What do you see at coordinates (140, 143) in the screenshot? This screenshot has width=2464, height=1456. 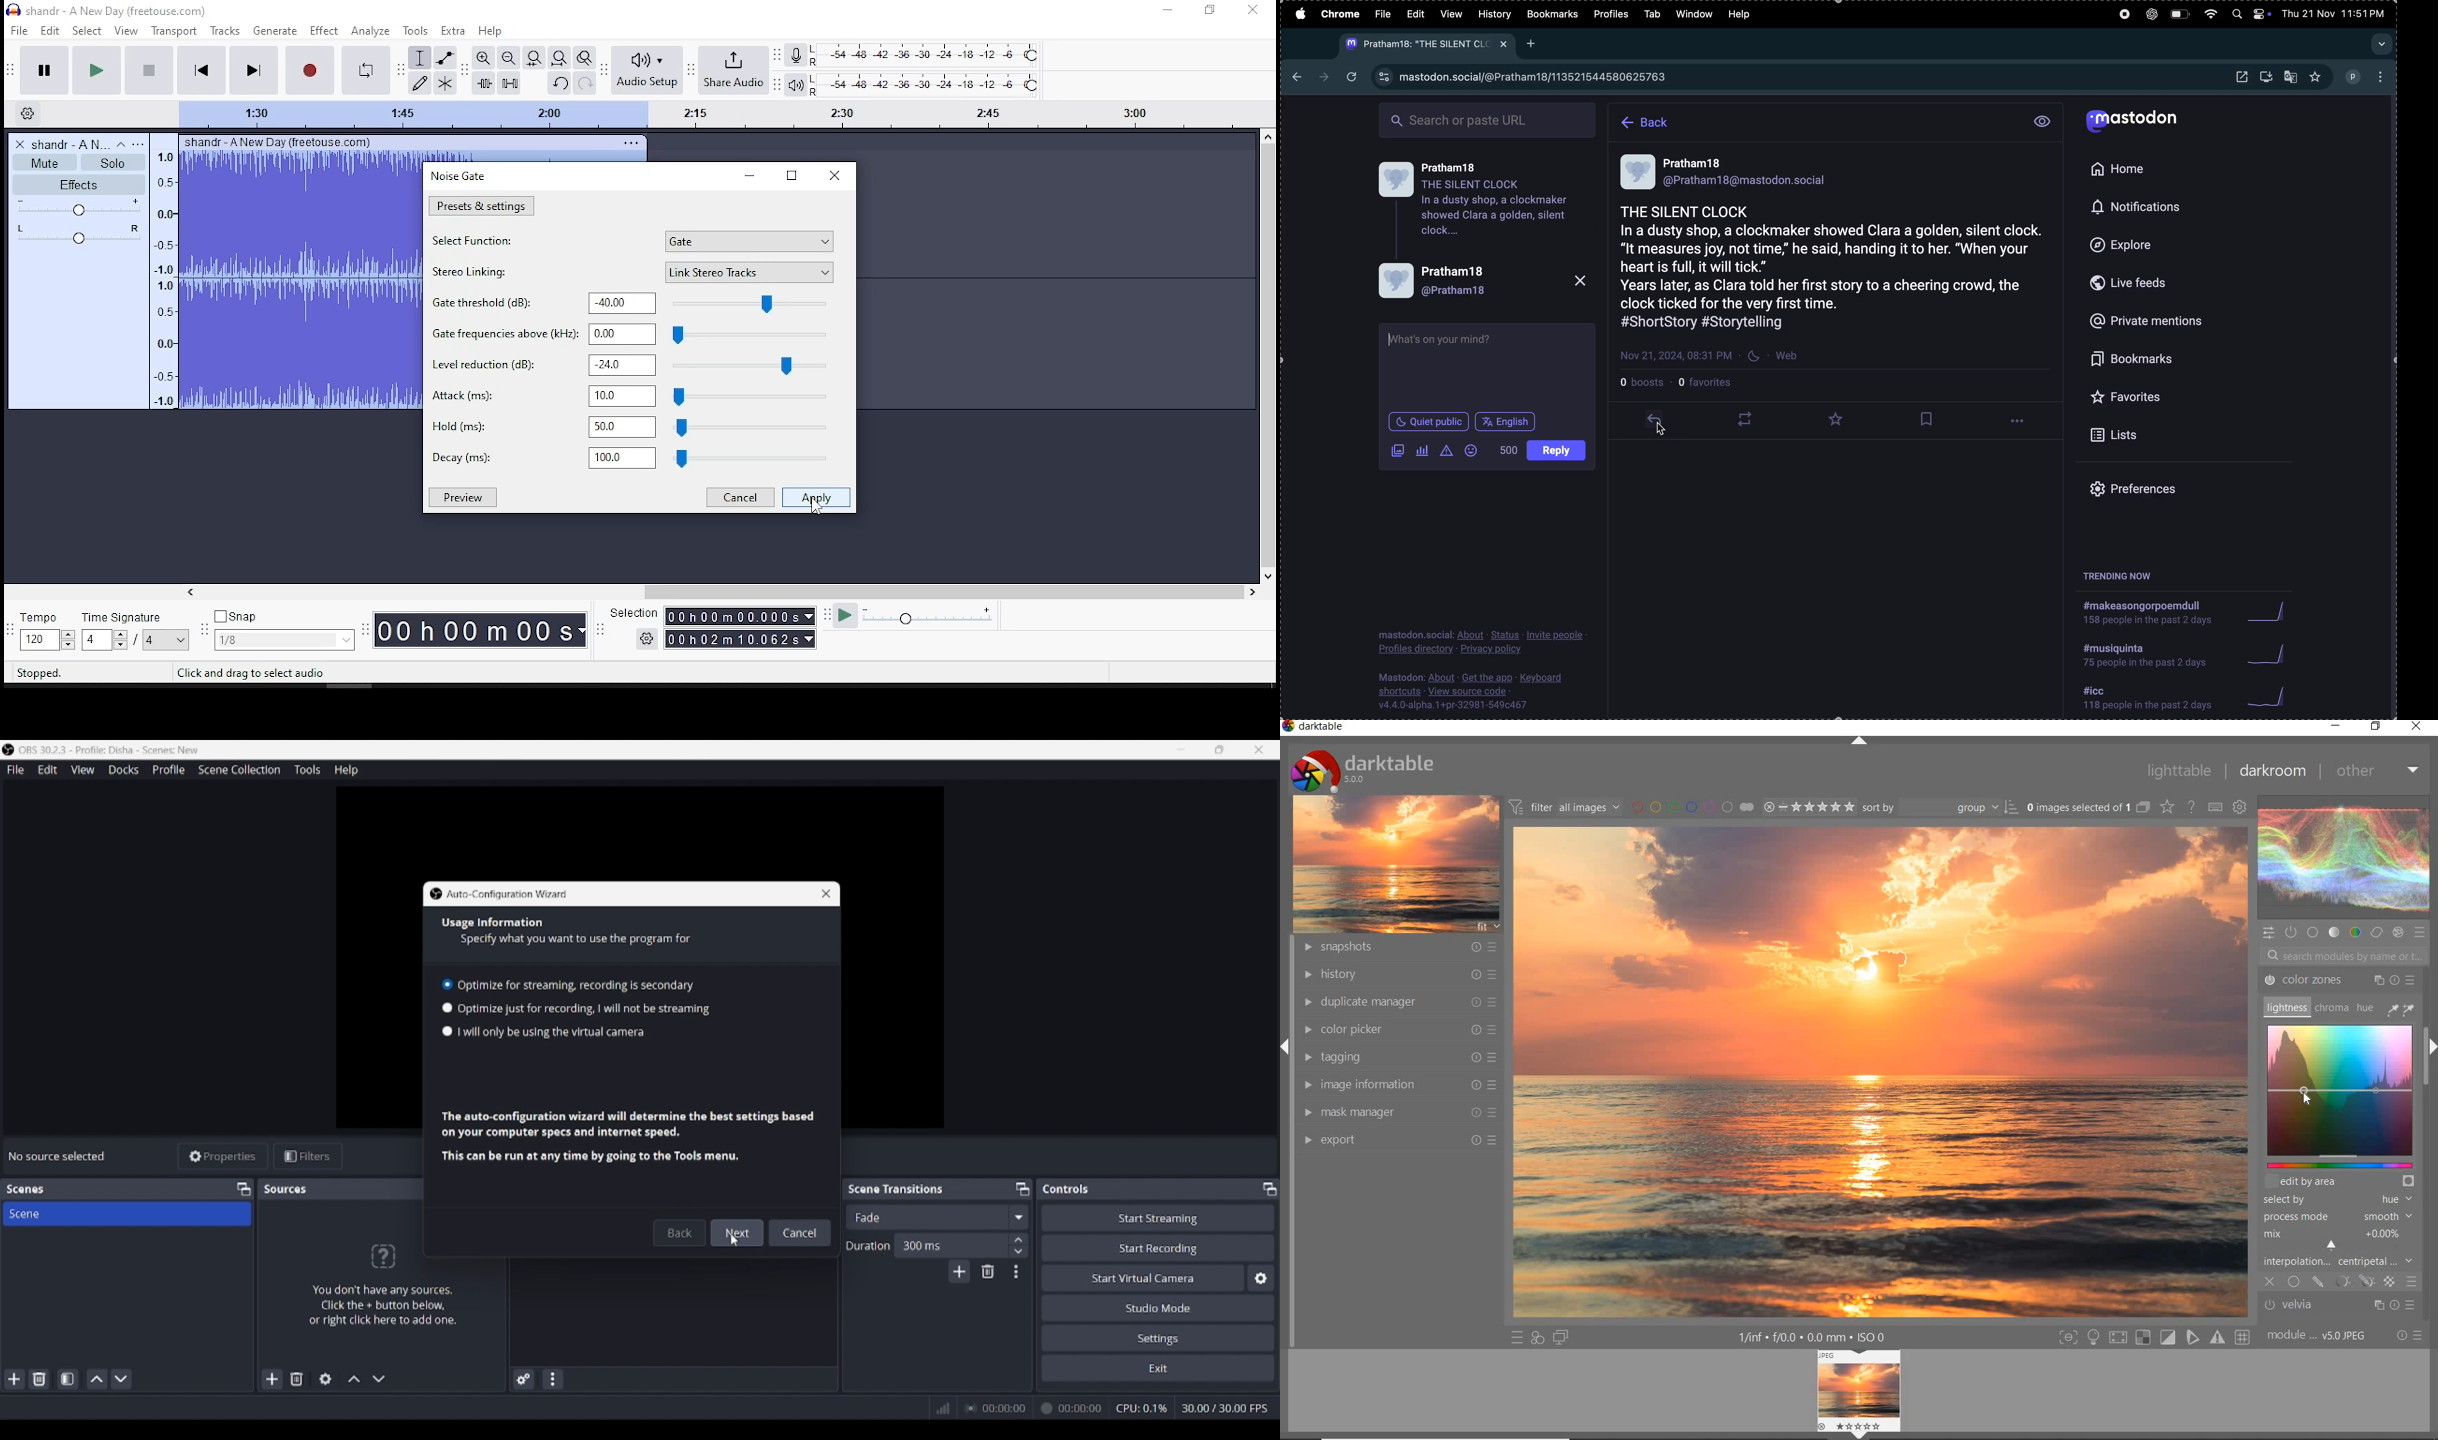 I see `open menu` at bounding box center [140, 143].